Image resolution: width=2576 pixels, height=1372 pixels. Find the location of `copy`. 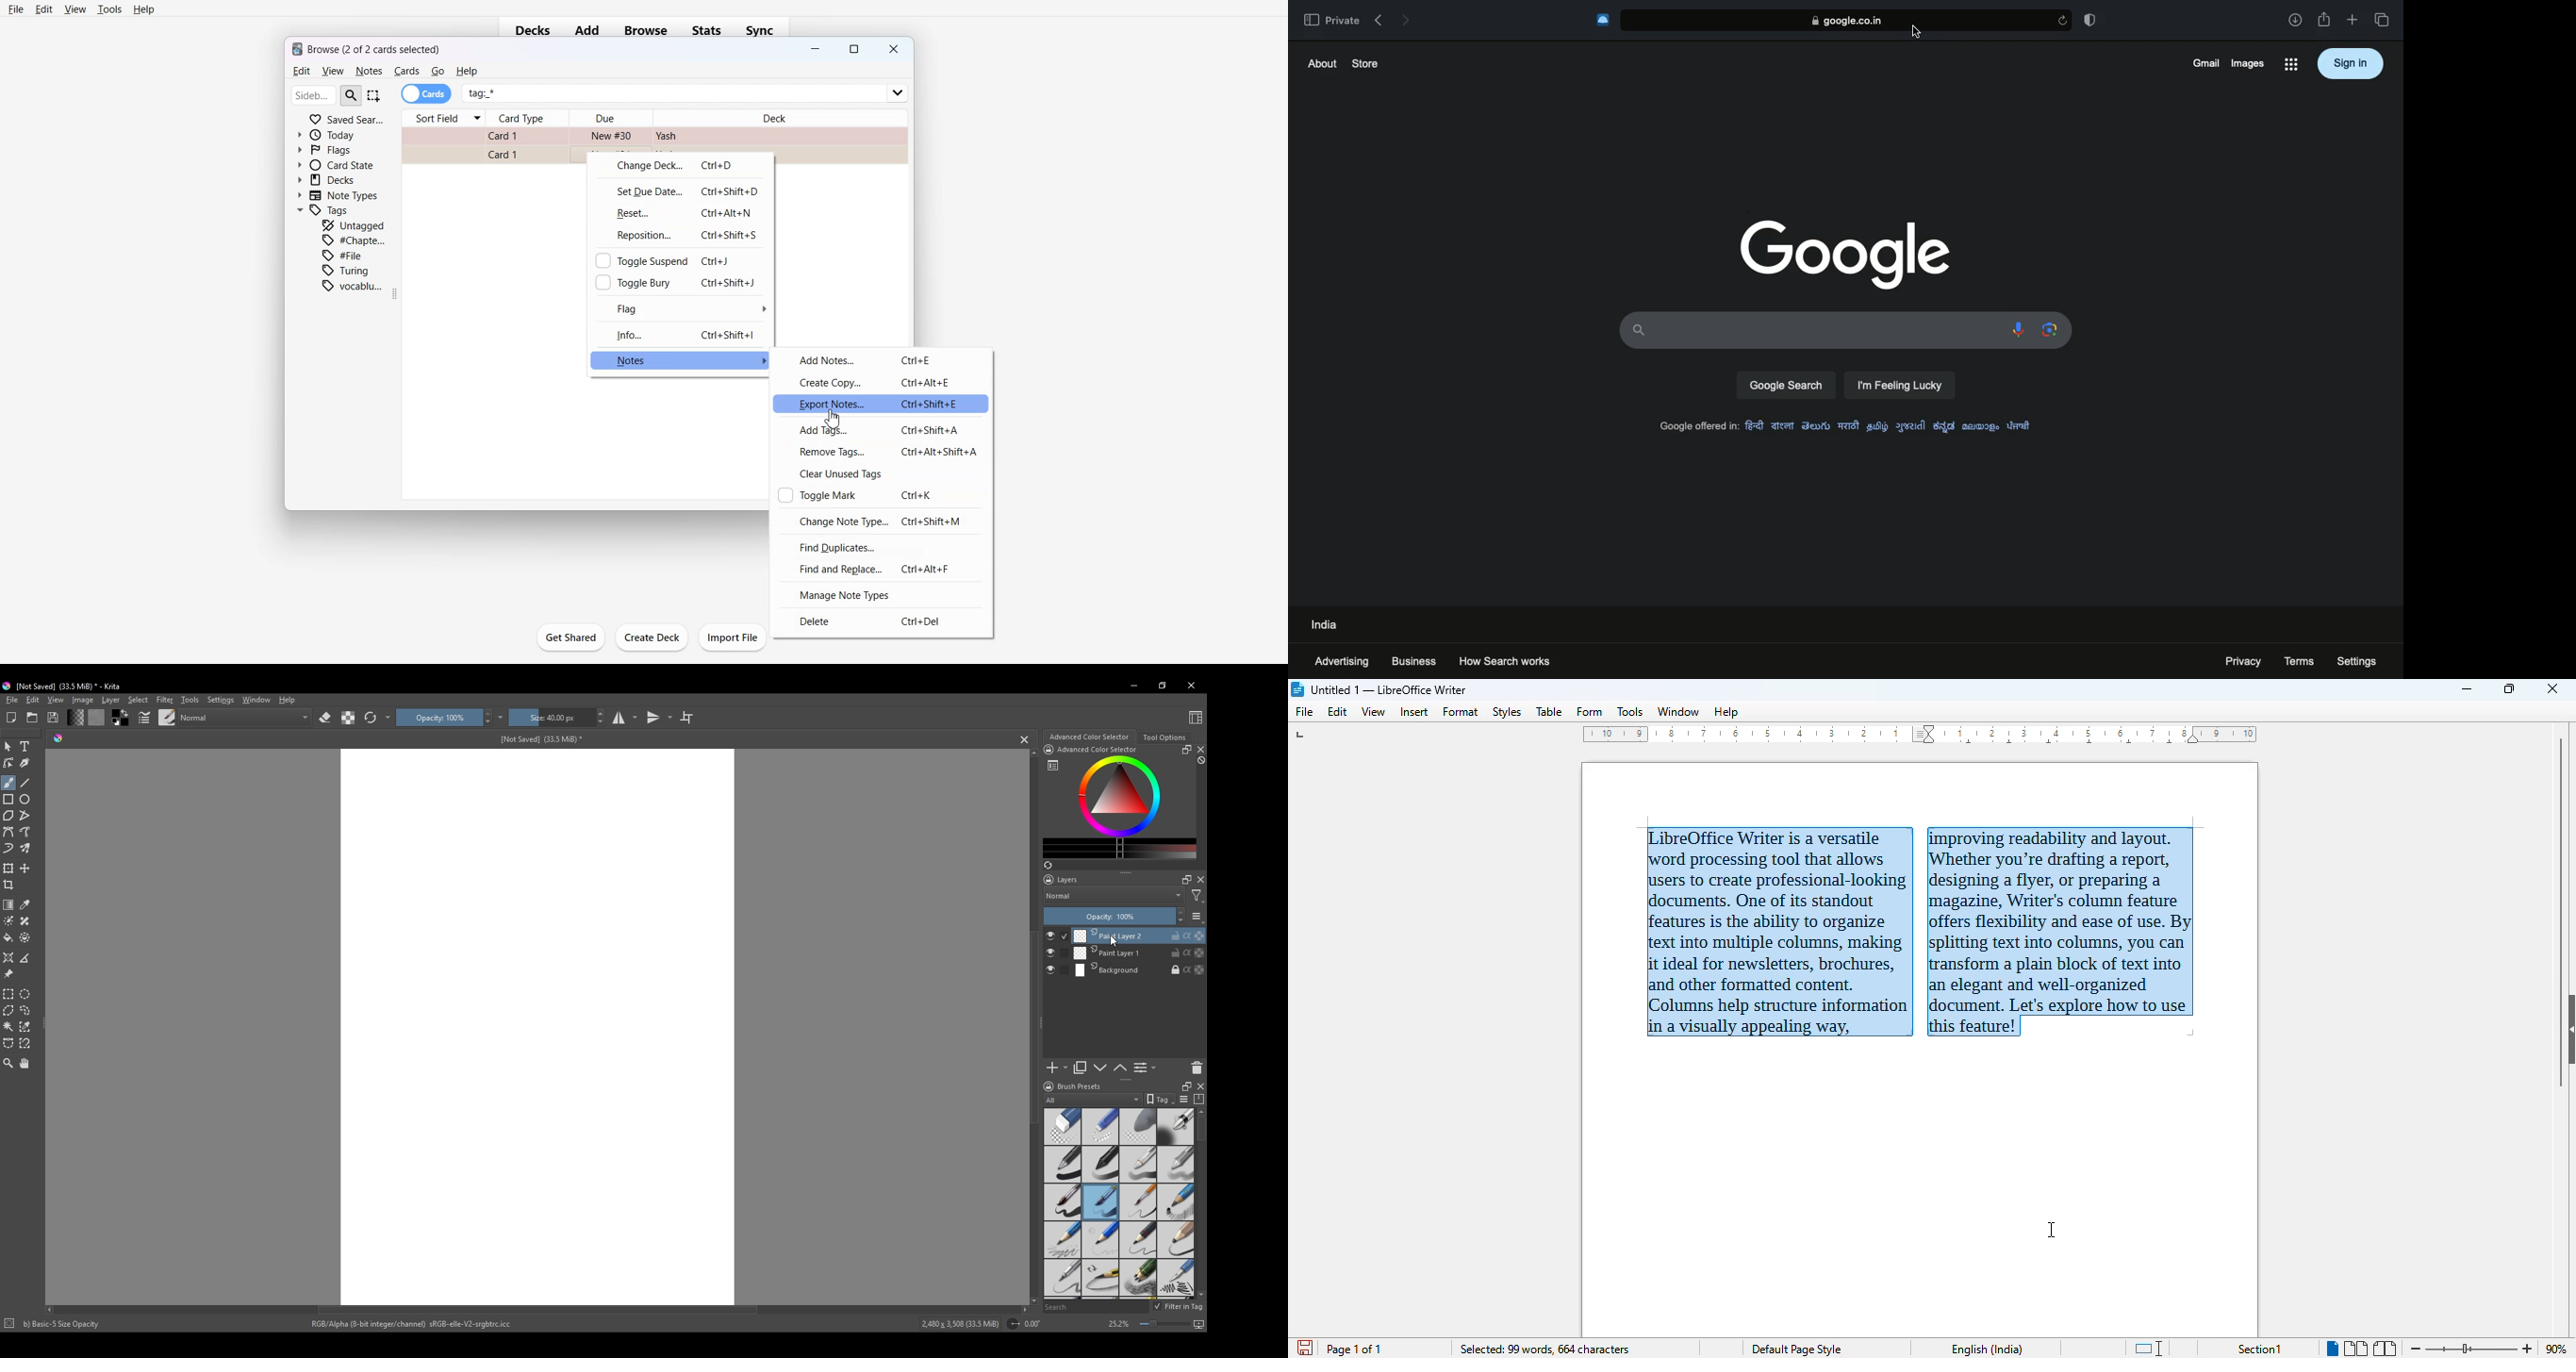

copy is located at coordinates (1081, 1068).